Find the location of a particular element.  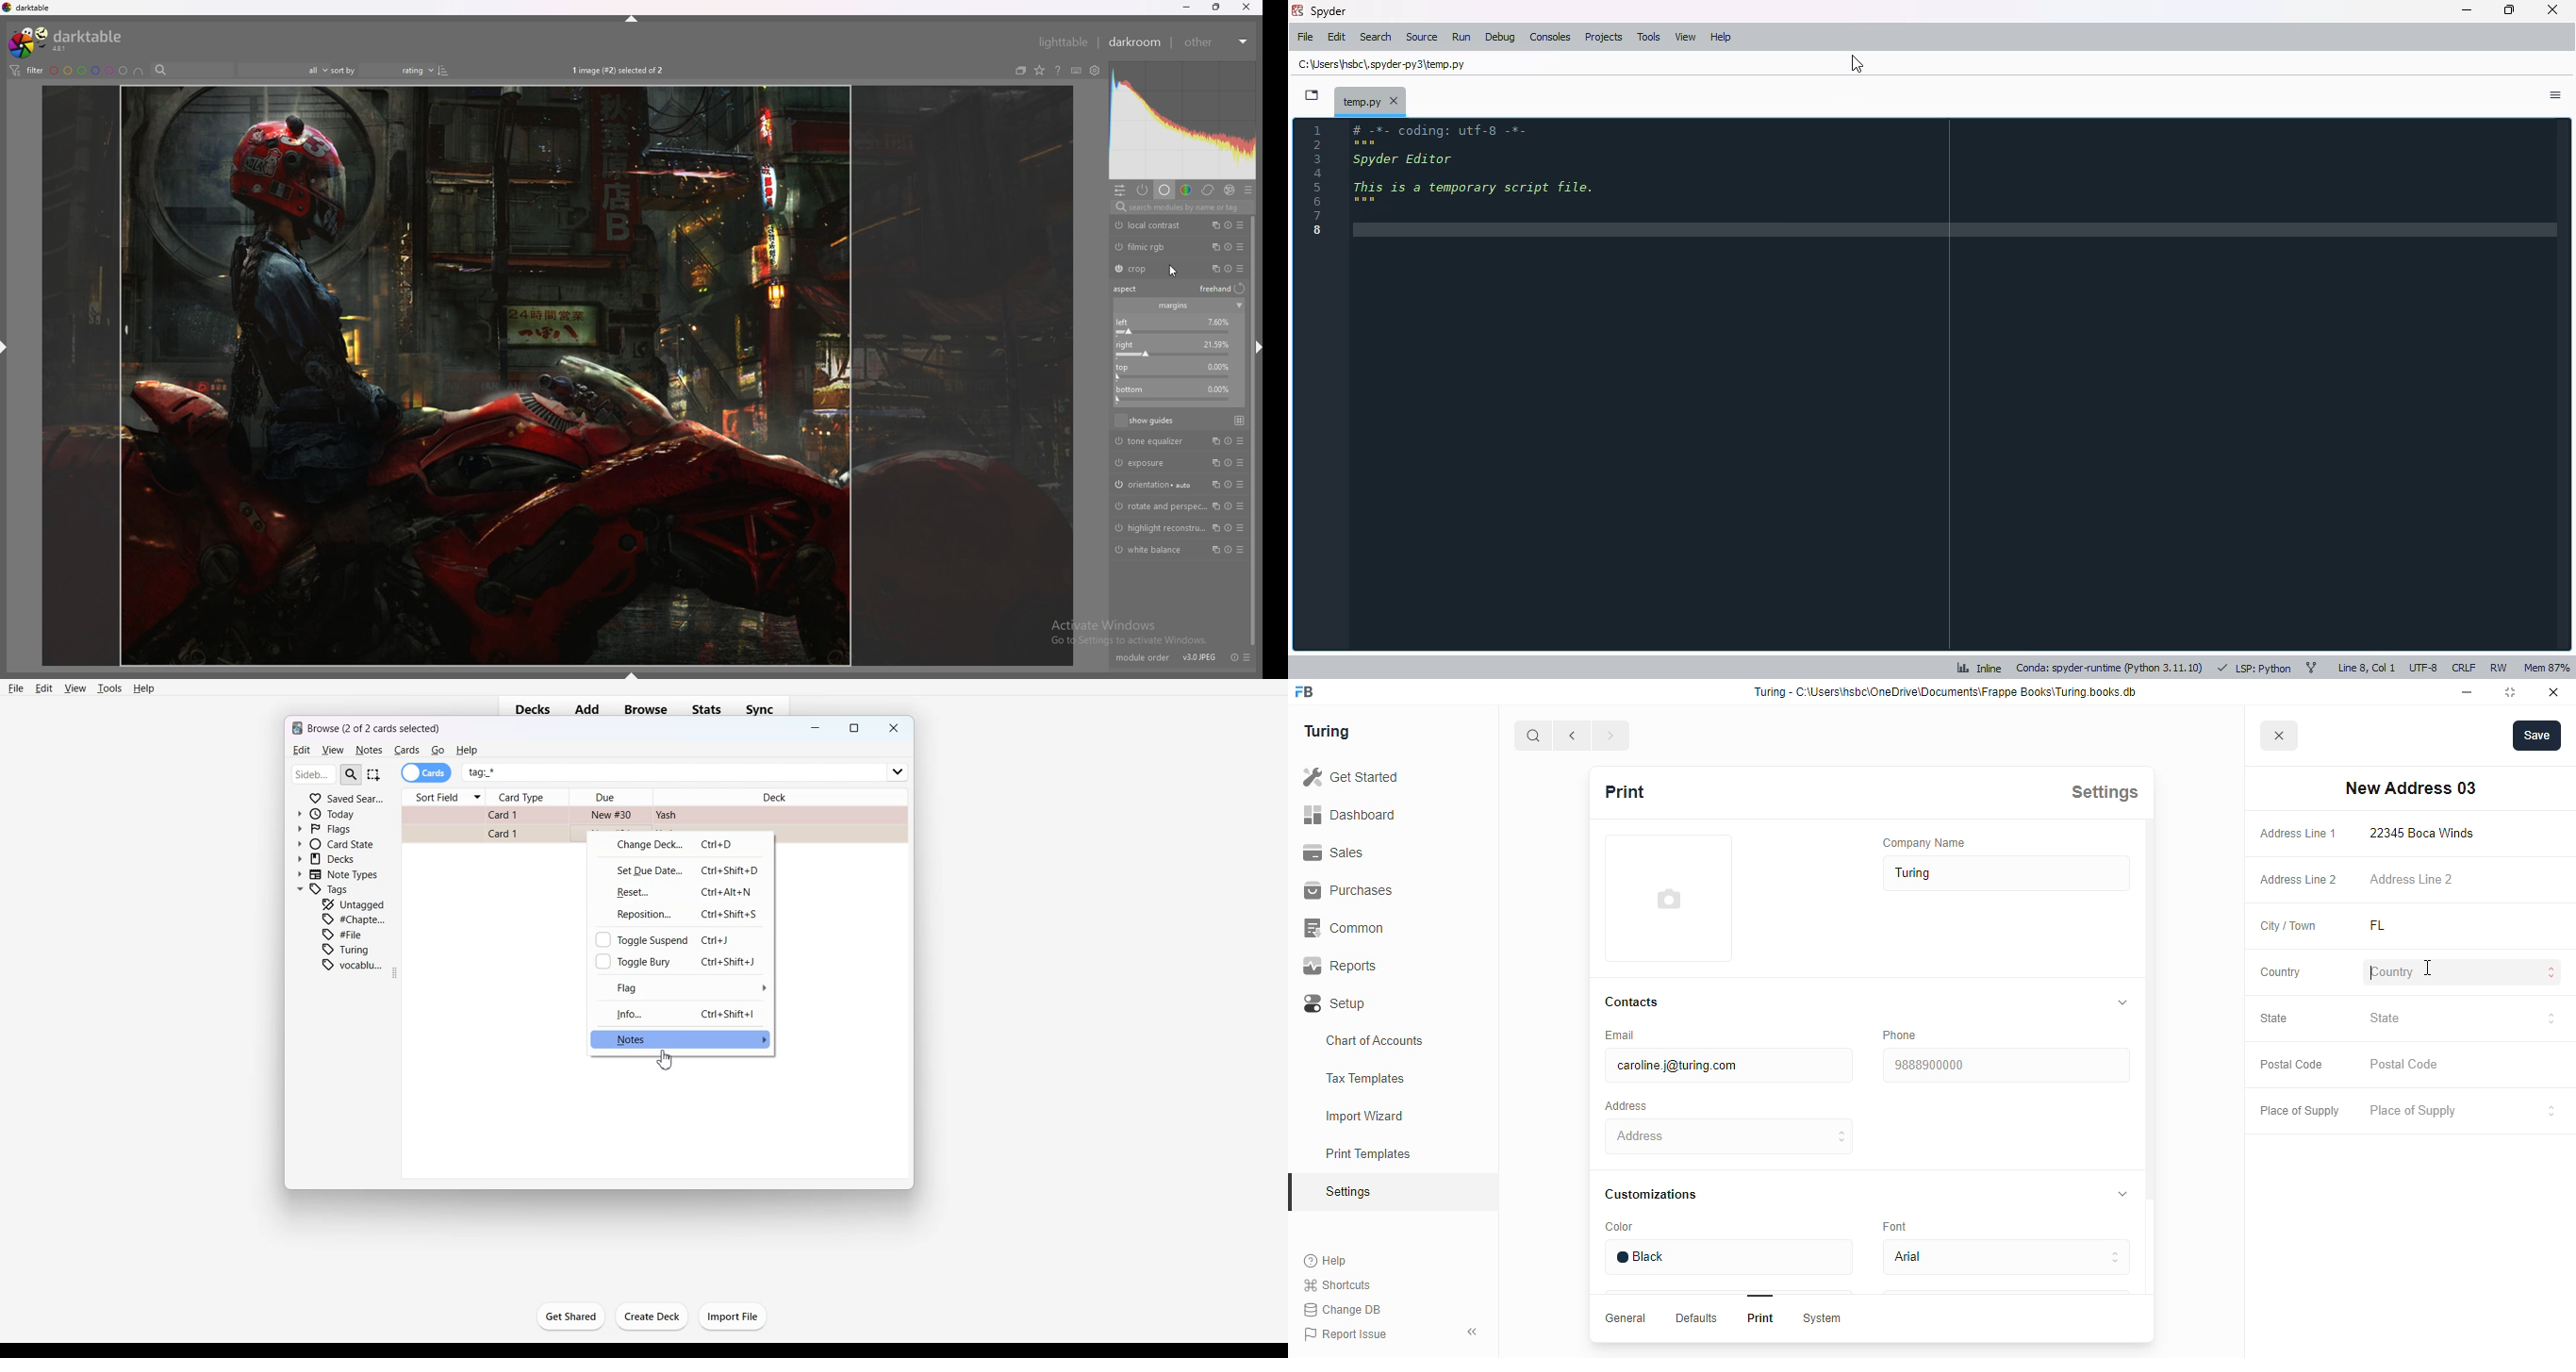

sales is located at coordinates (1337, 853).